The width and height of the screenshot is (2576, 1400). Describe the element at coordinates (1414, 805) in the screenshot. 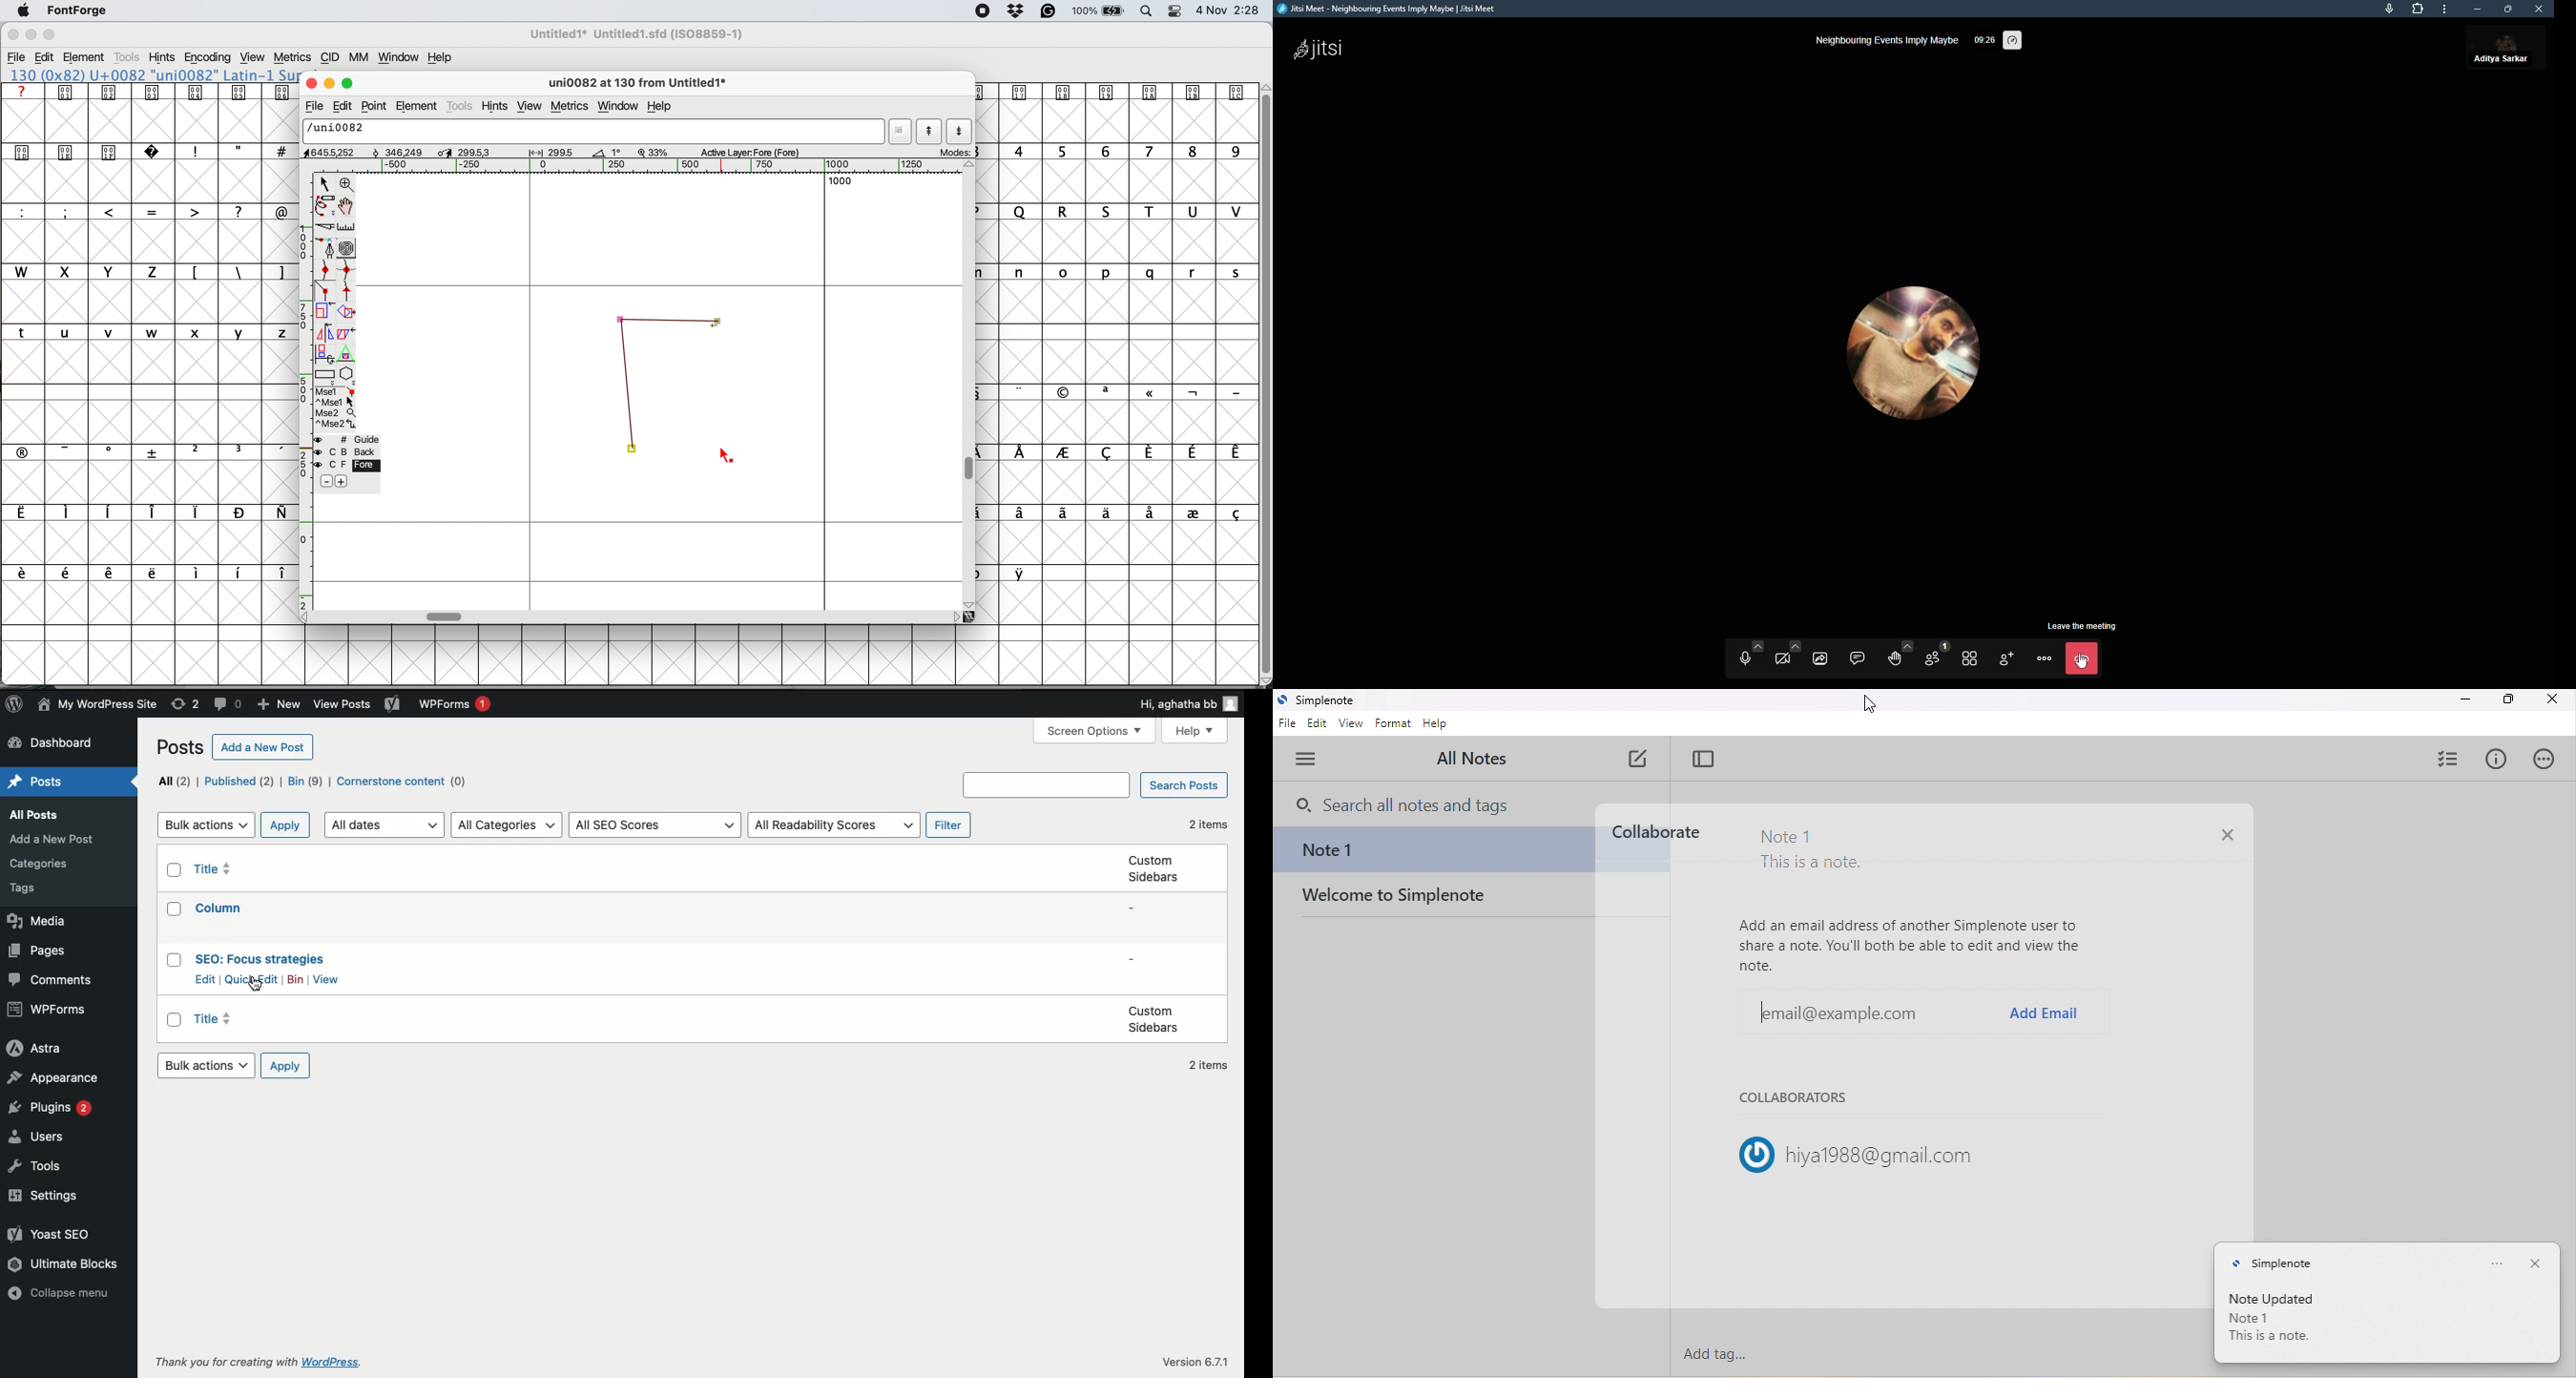

I see `search bar` at that location.